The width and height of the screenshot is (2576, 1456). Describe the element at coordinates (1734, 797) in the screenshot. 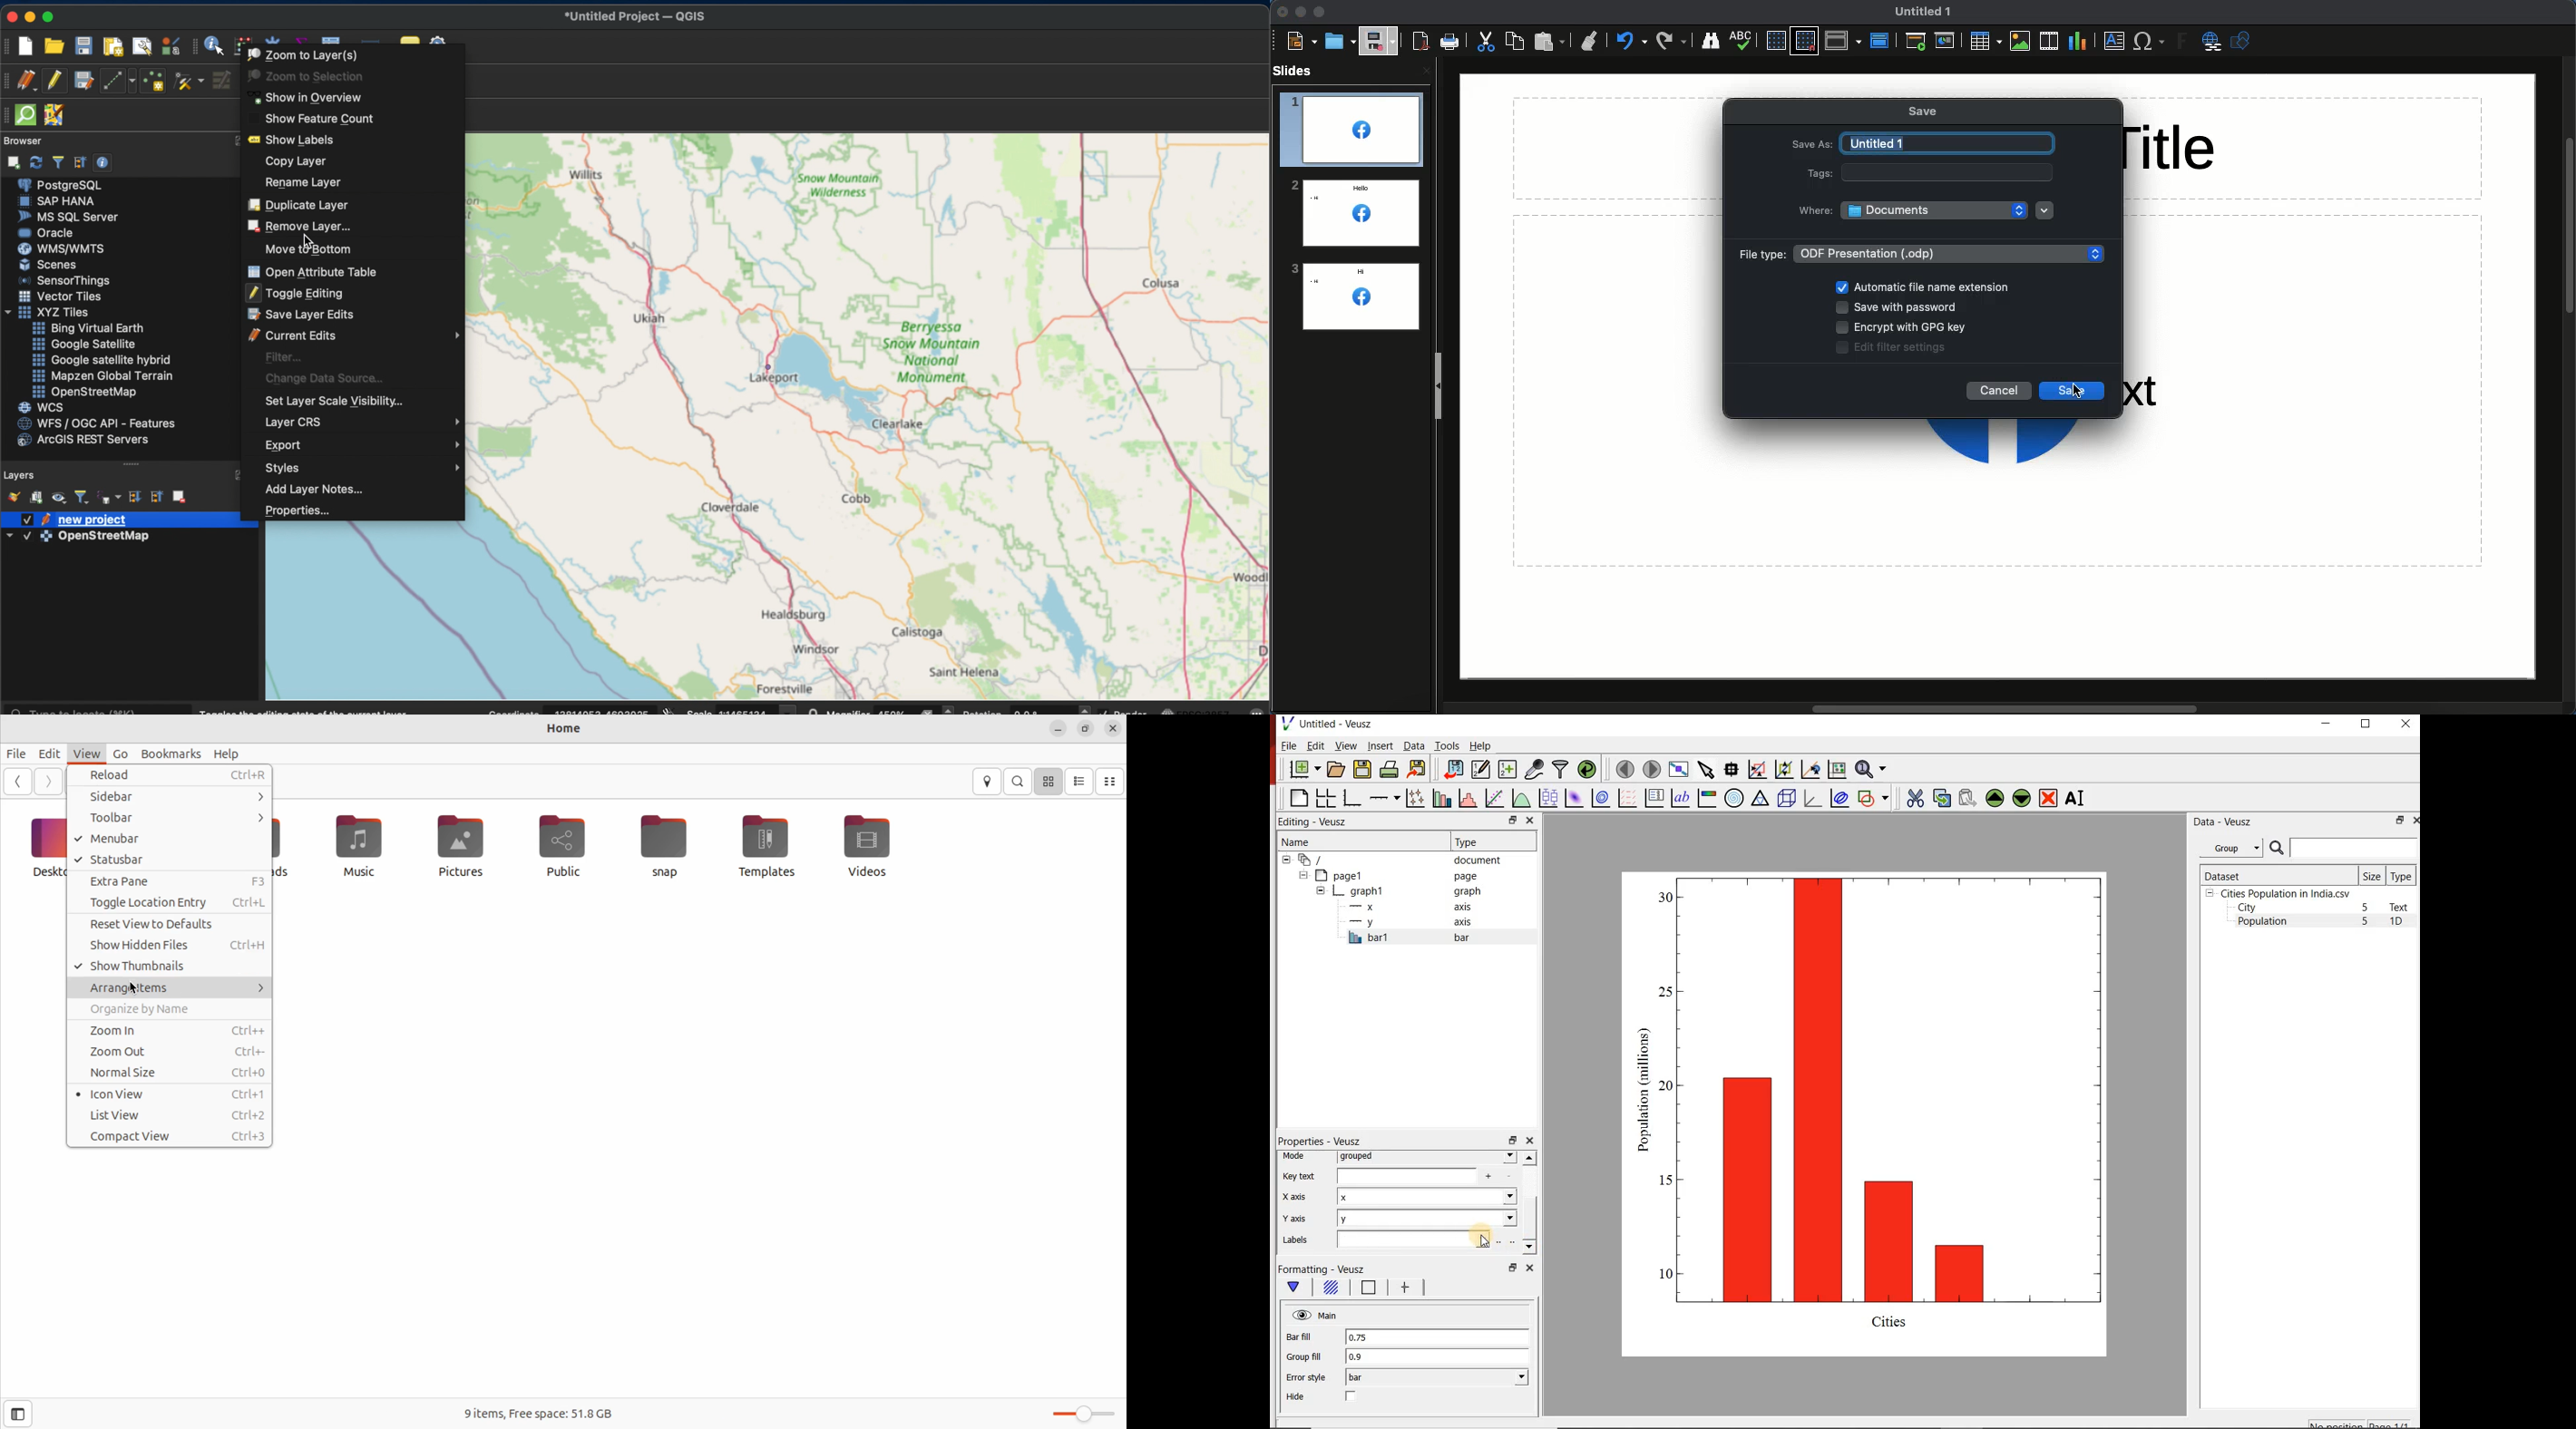

I see `polar graph` at that location.